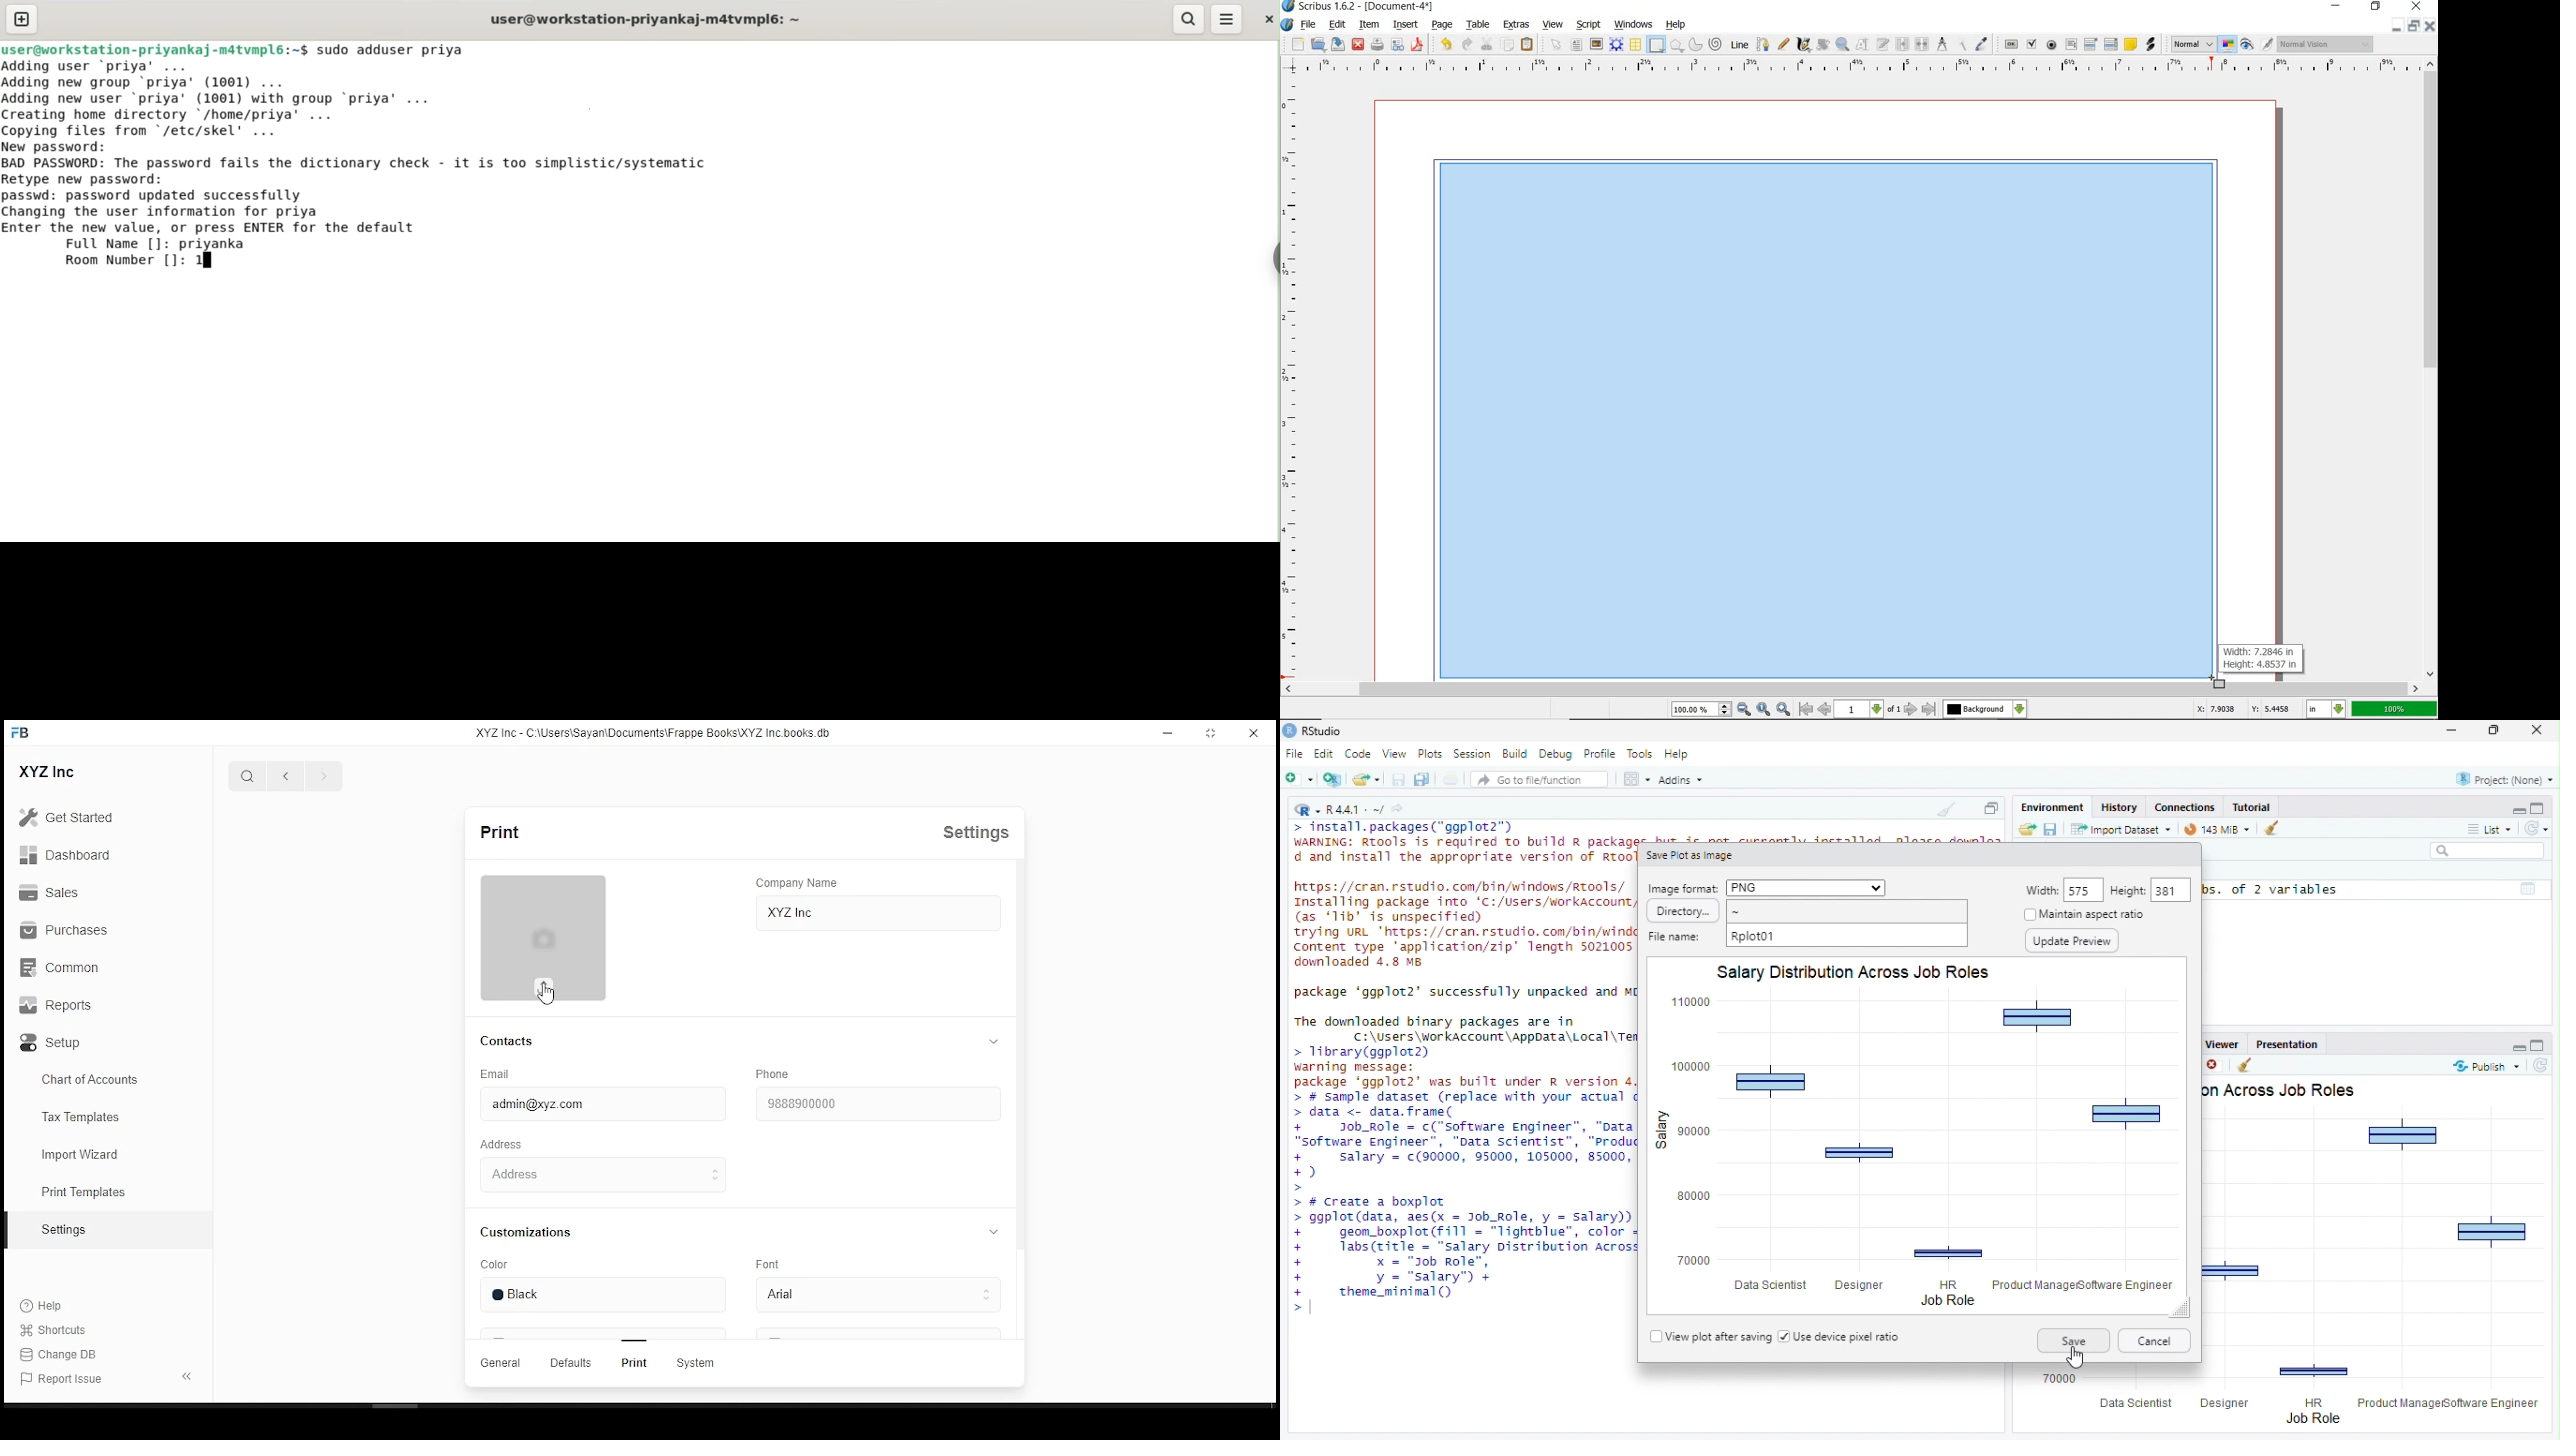 Image resolution: width=2576 pixels, height=1456 pixels. I want to click on Import dataset, so click(2122, 829).